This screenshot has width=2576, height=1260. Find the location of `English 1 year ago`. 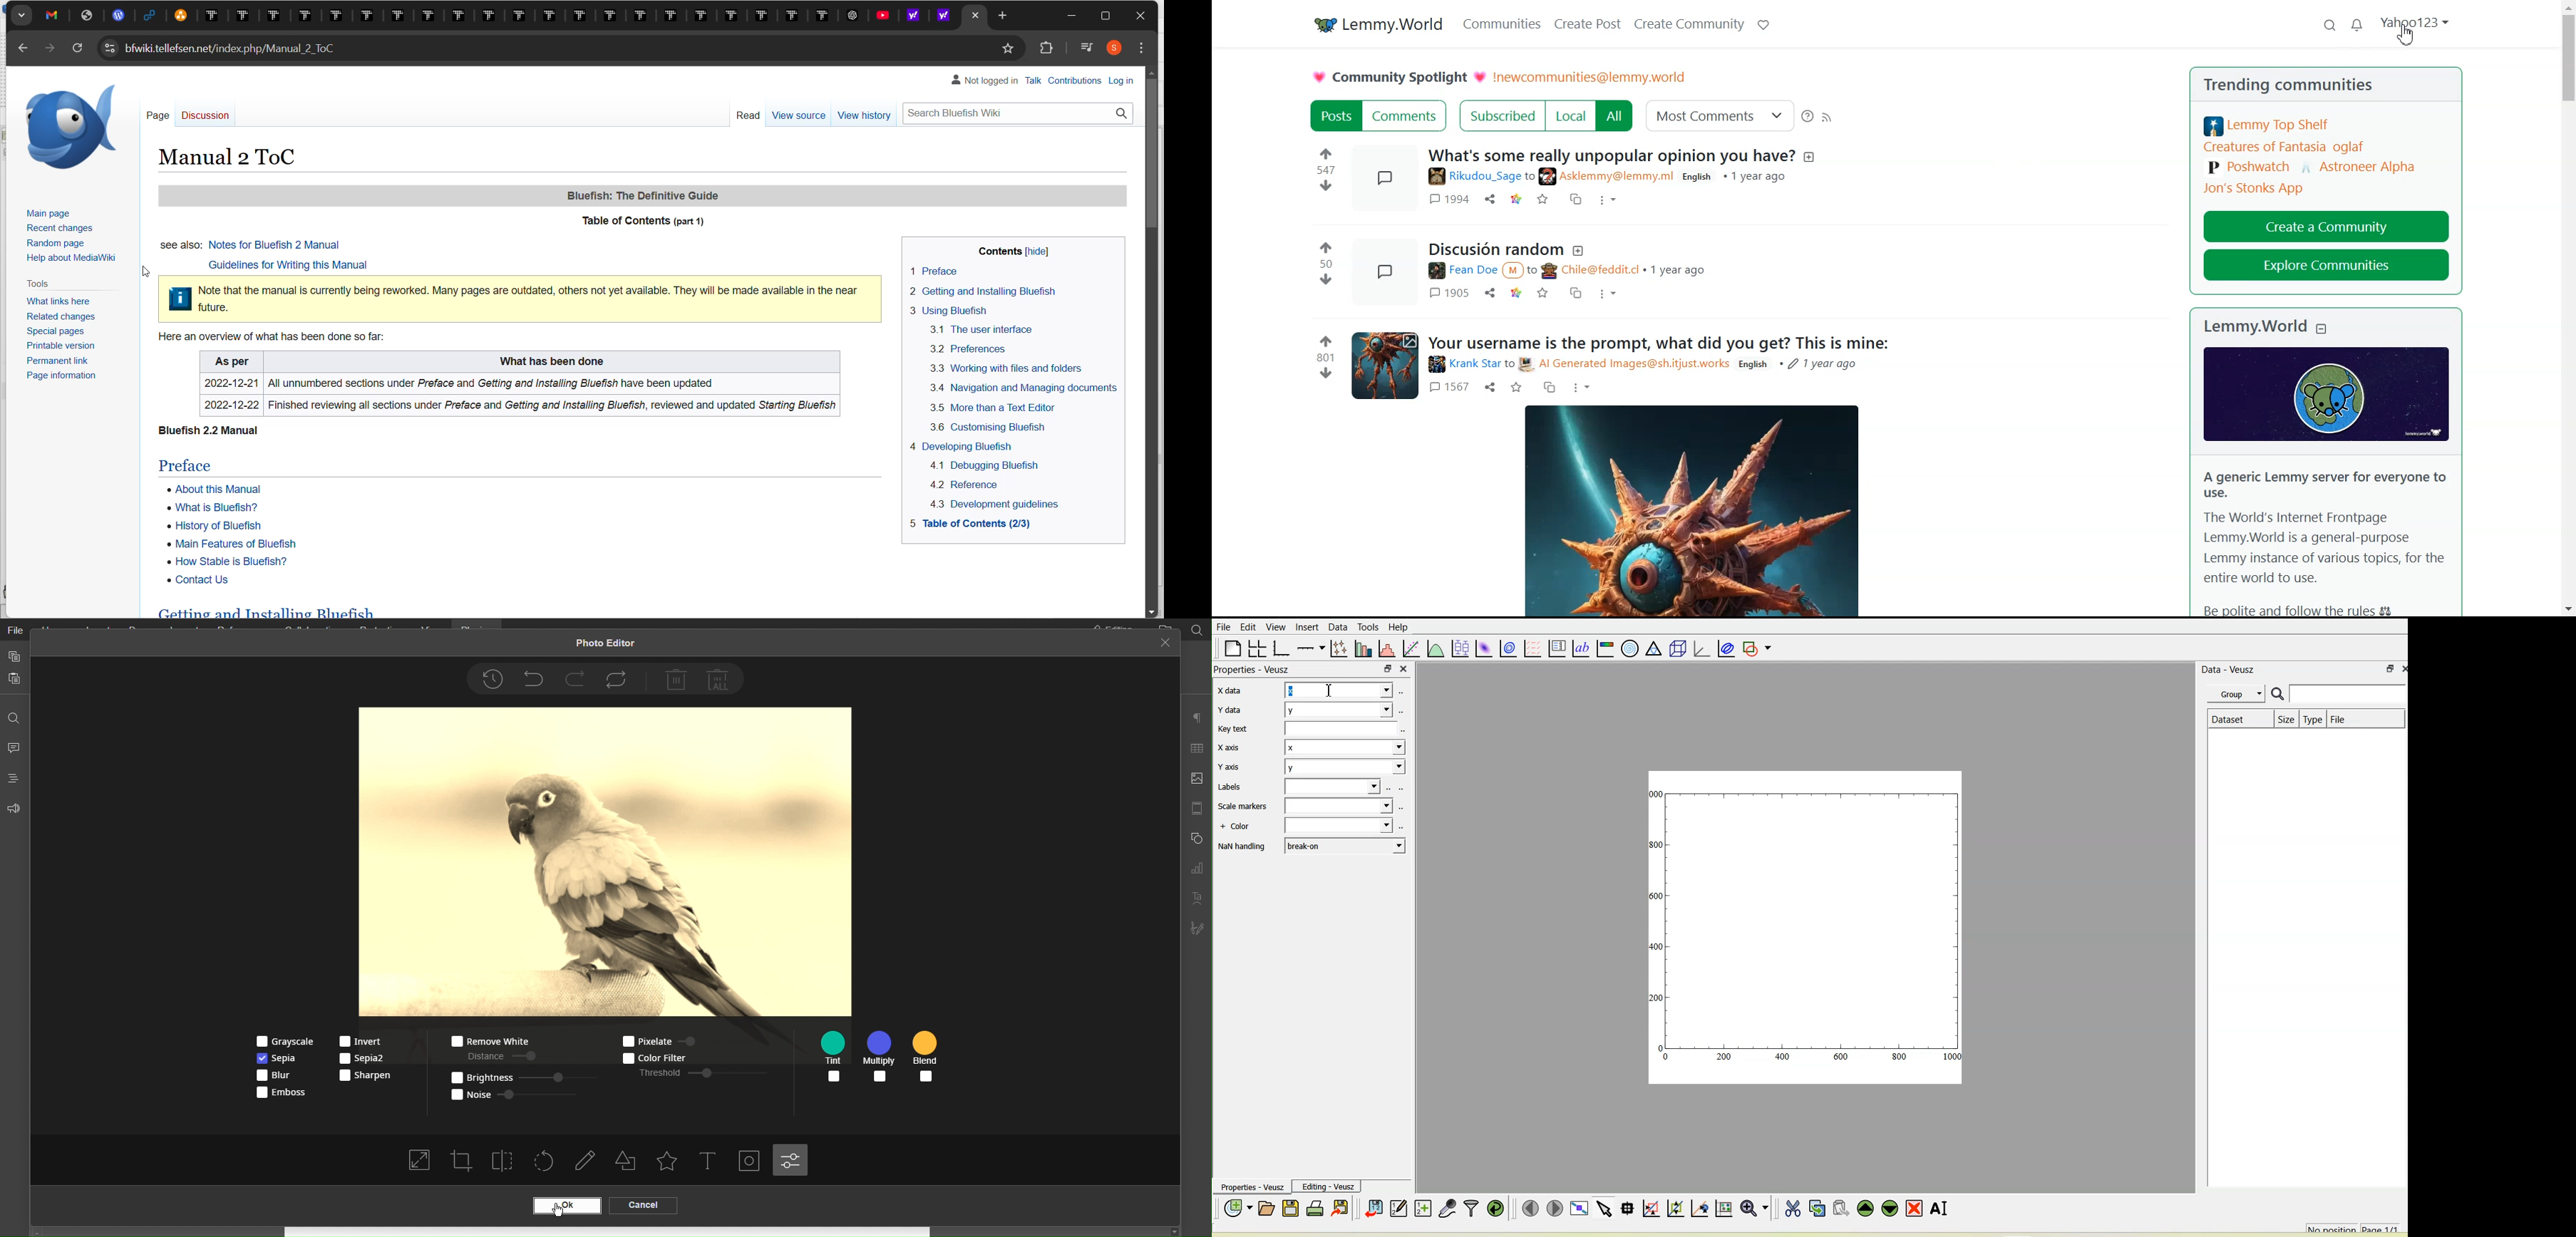

English 1 year ago is located at coordinates (1801, 365).